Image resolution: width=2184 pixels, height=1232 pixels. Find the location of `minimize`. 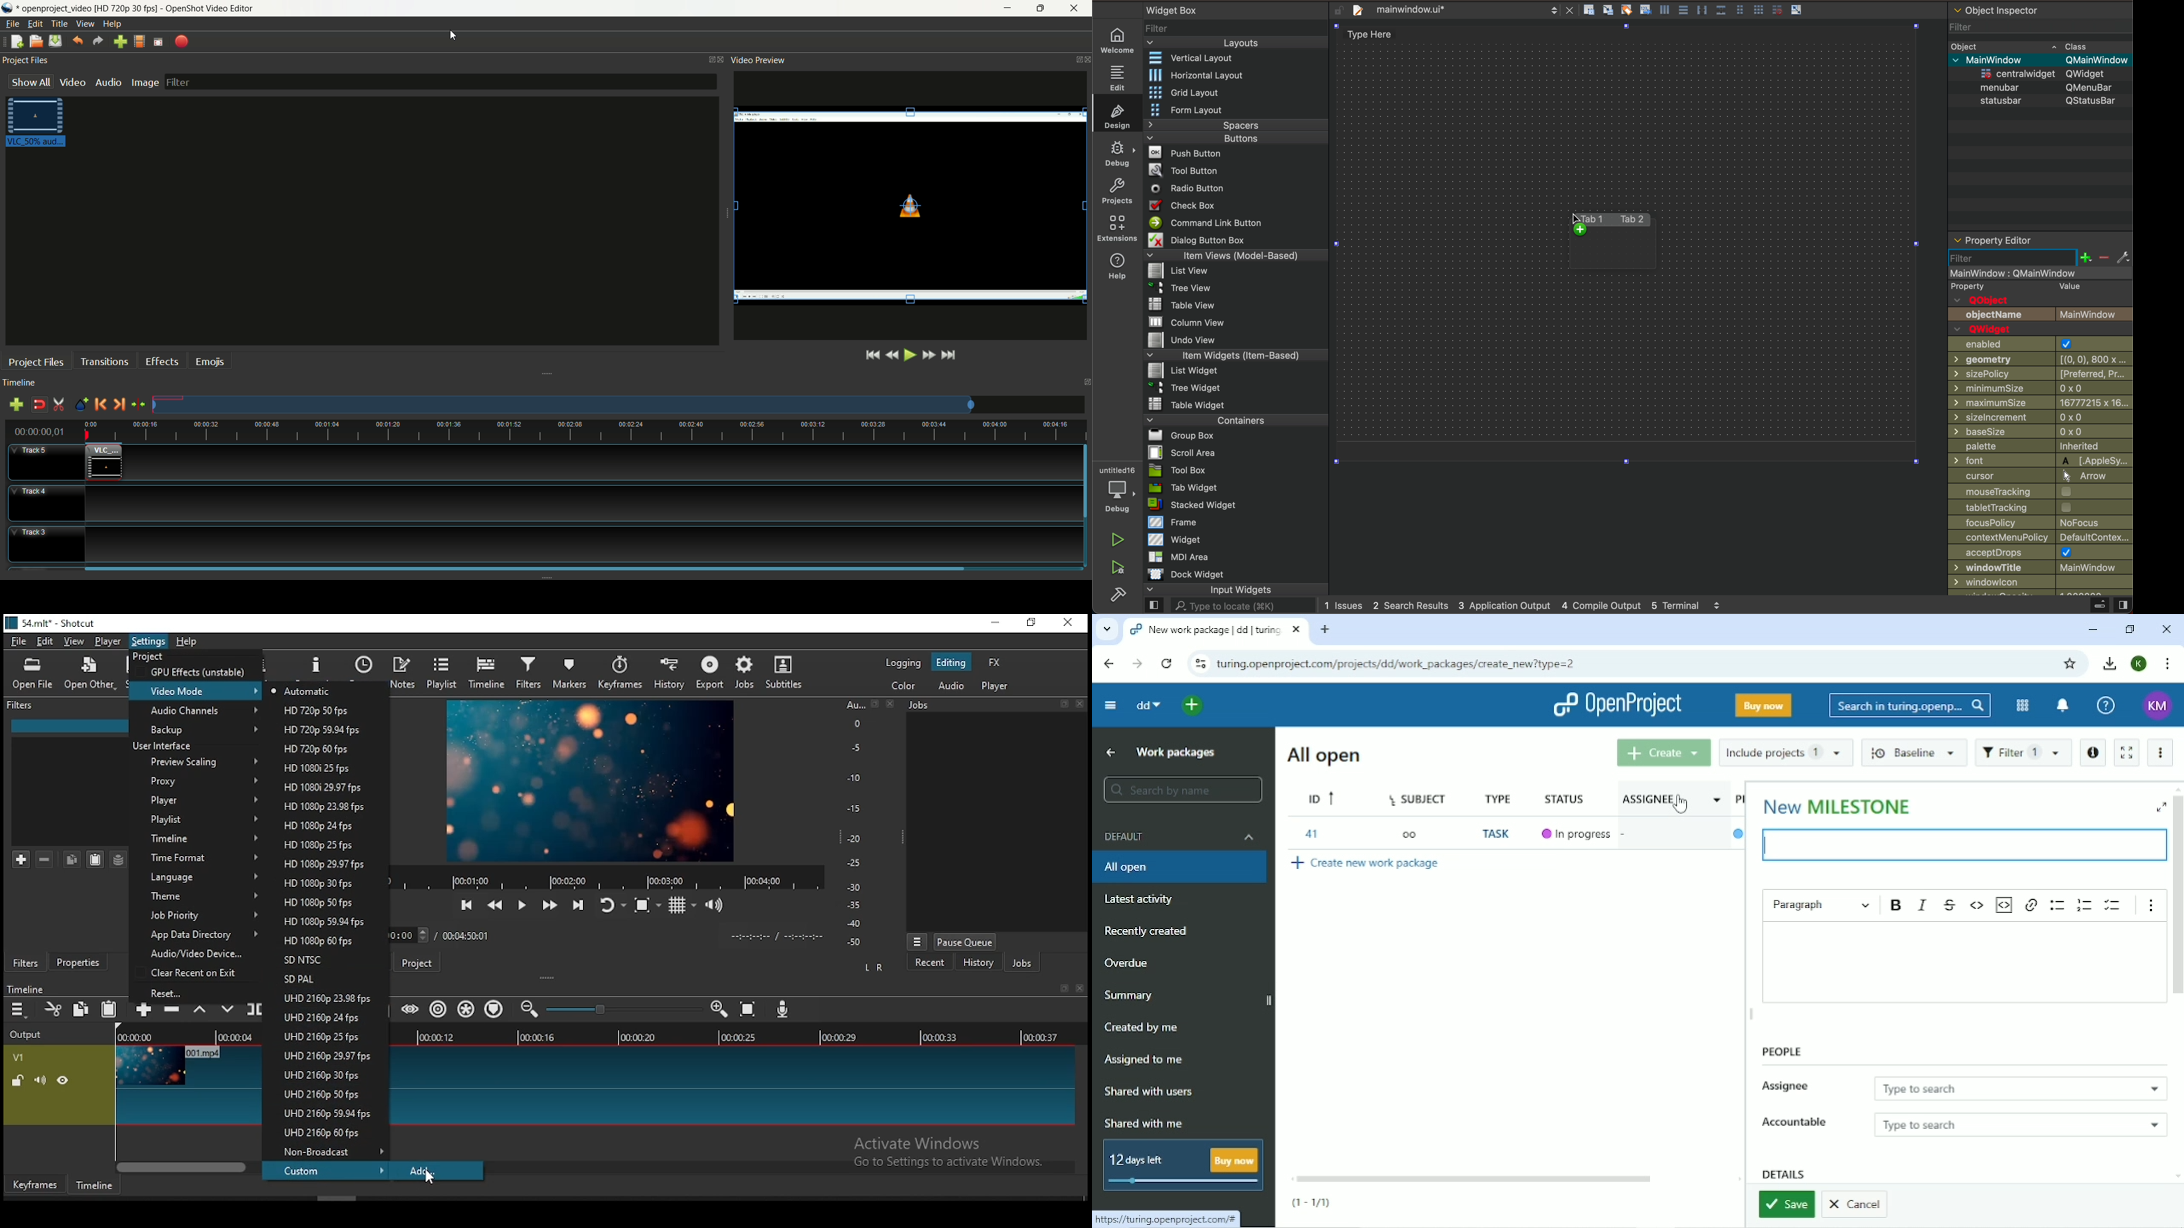

minimize is located at coordinates (995, 623).